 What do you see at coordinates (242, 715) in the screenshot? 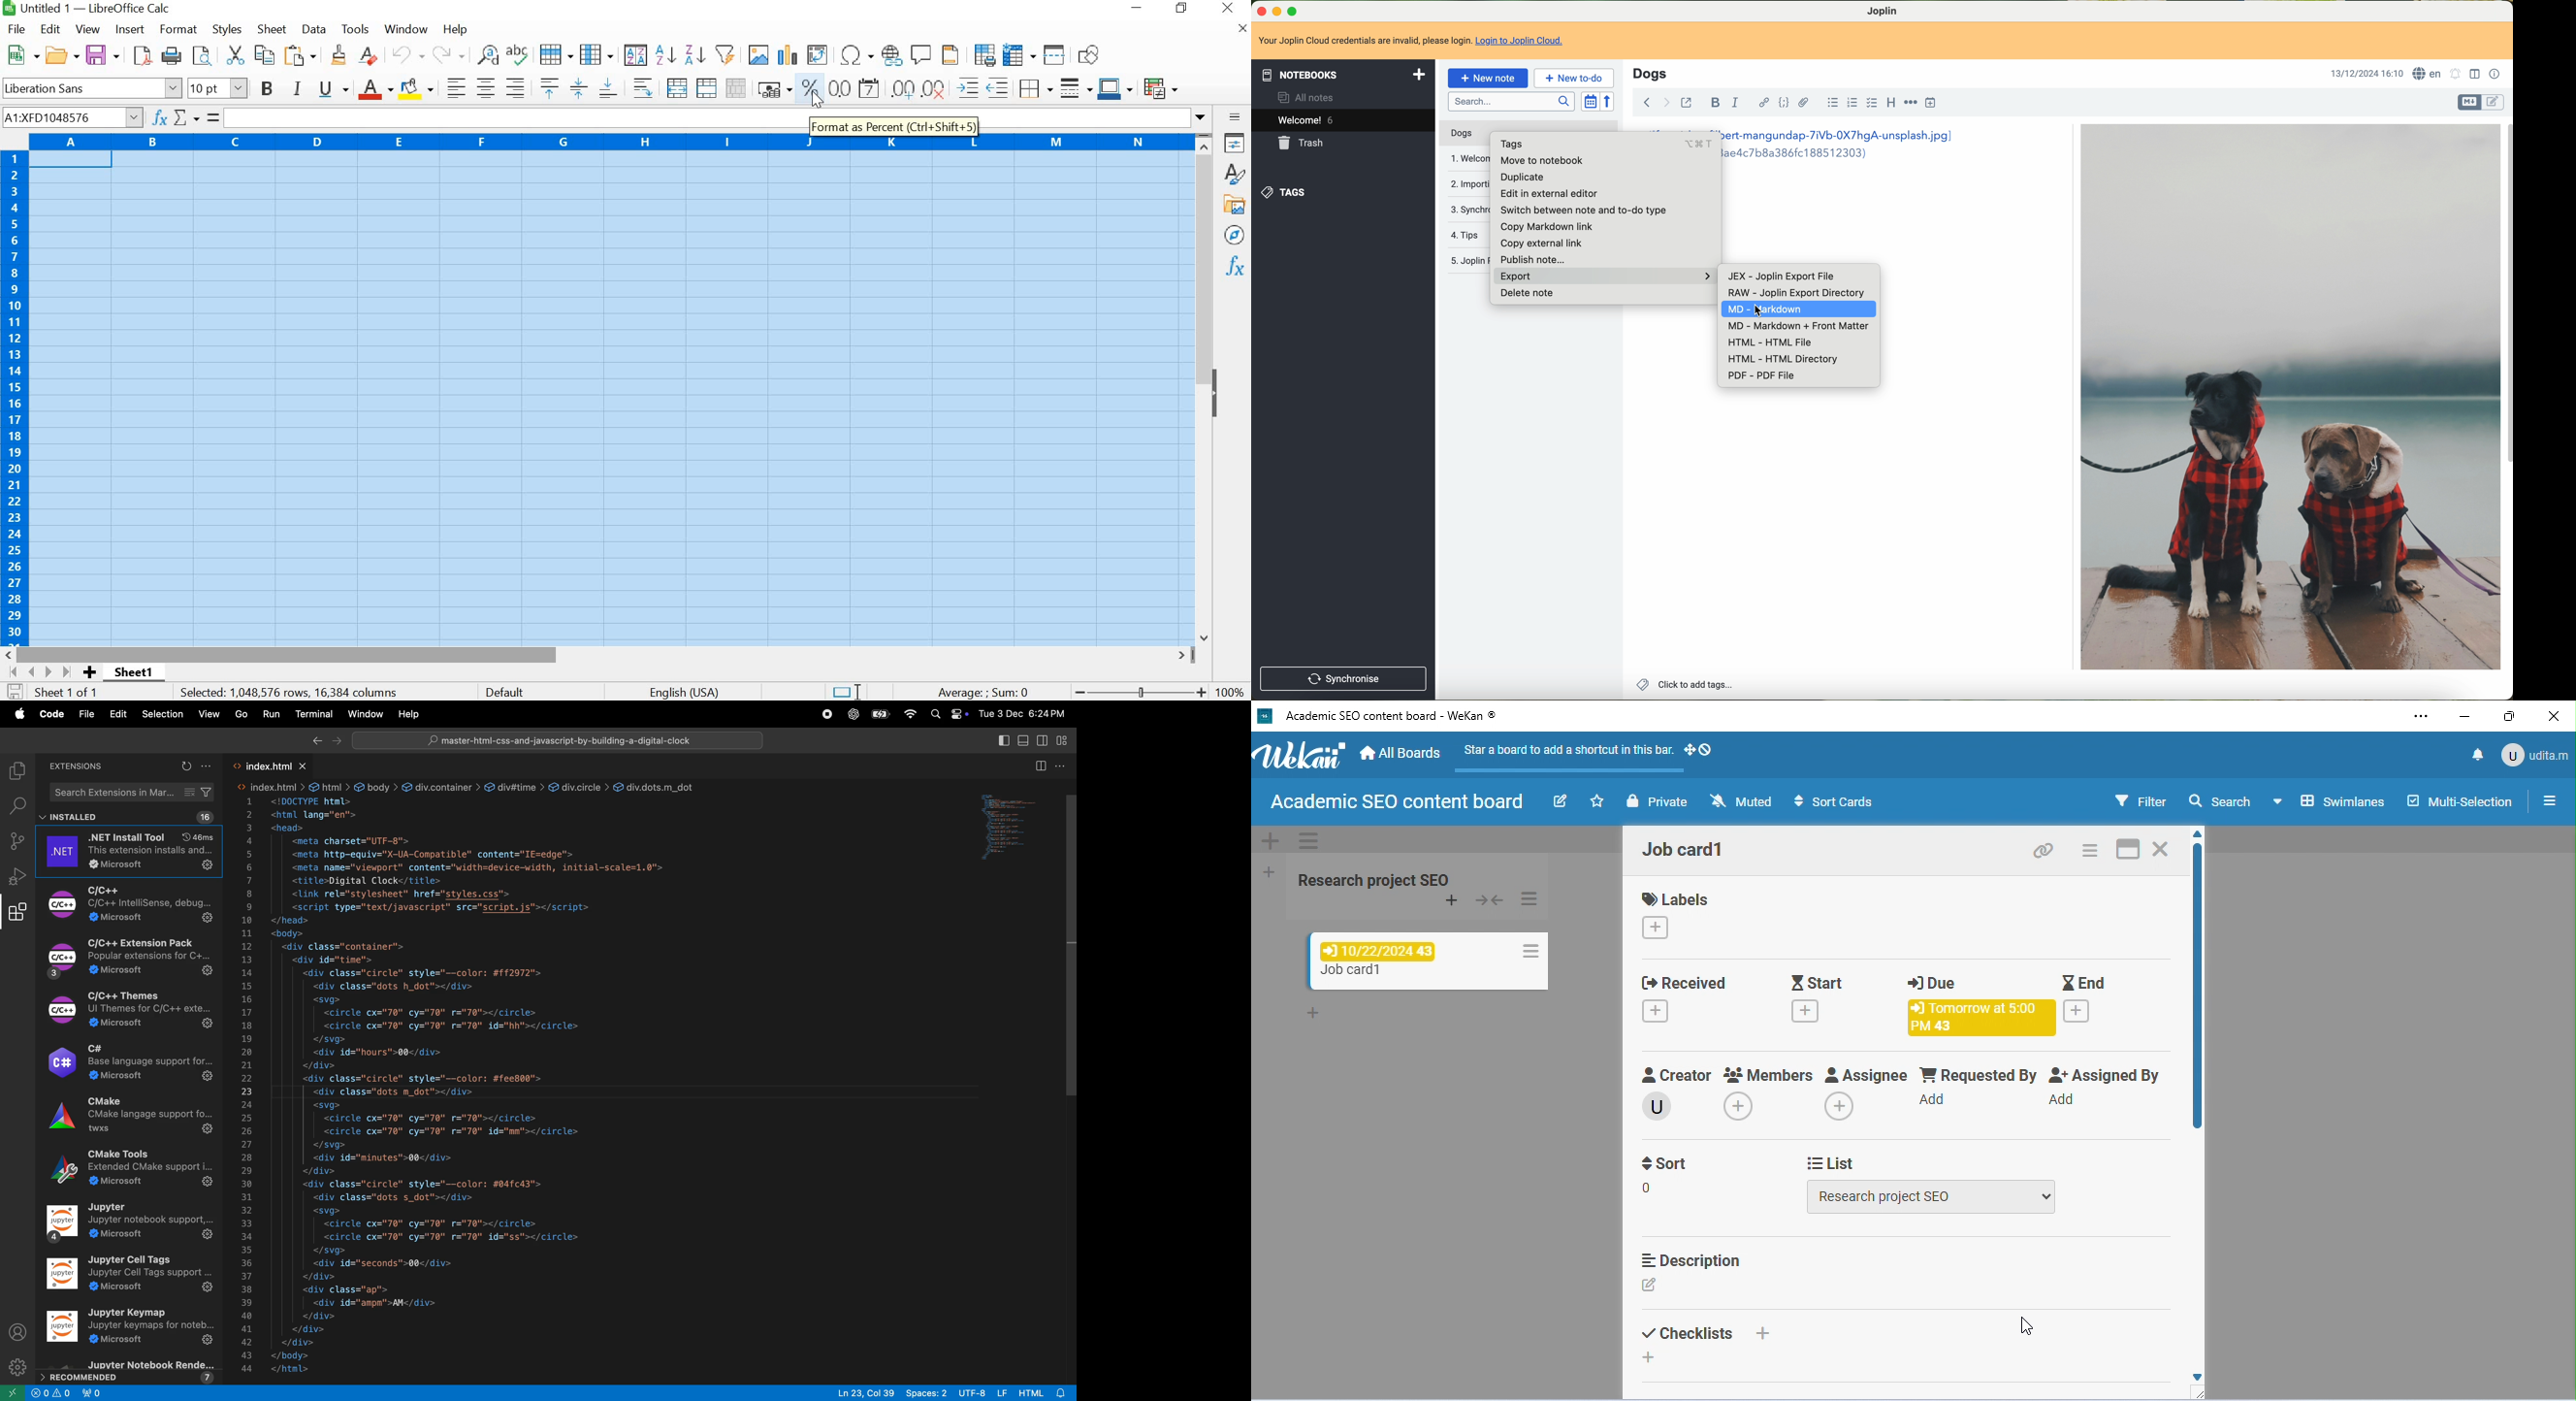
I see `Go` at bounding box center [242, 715].